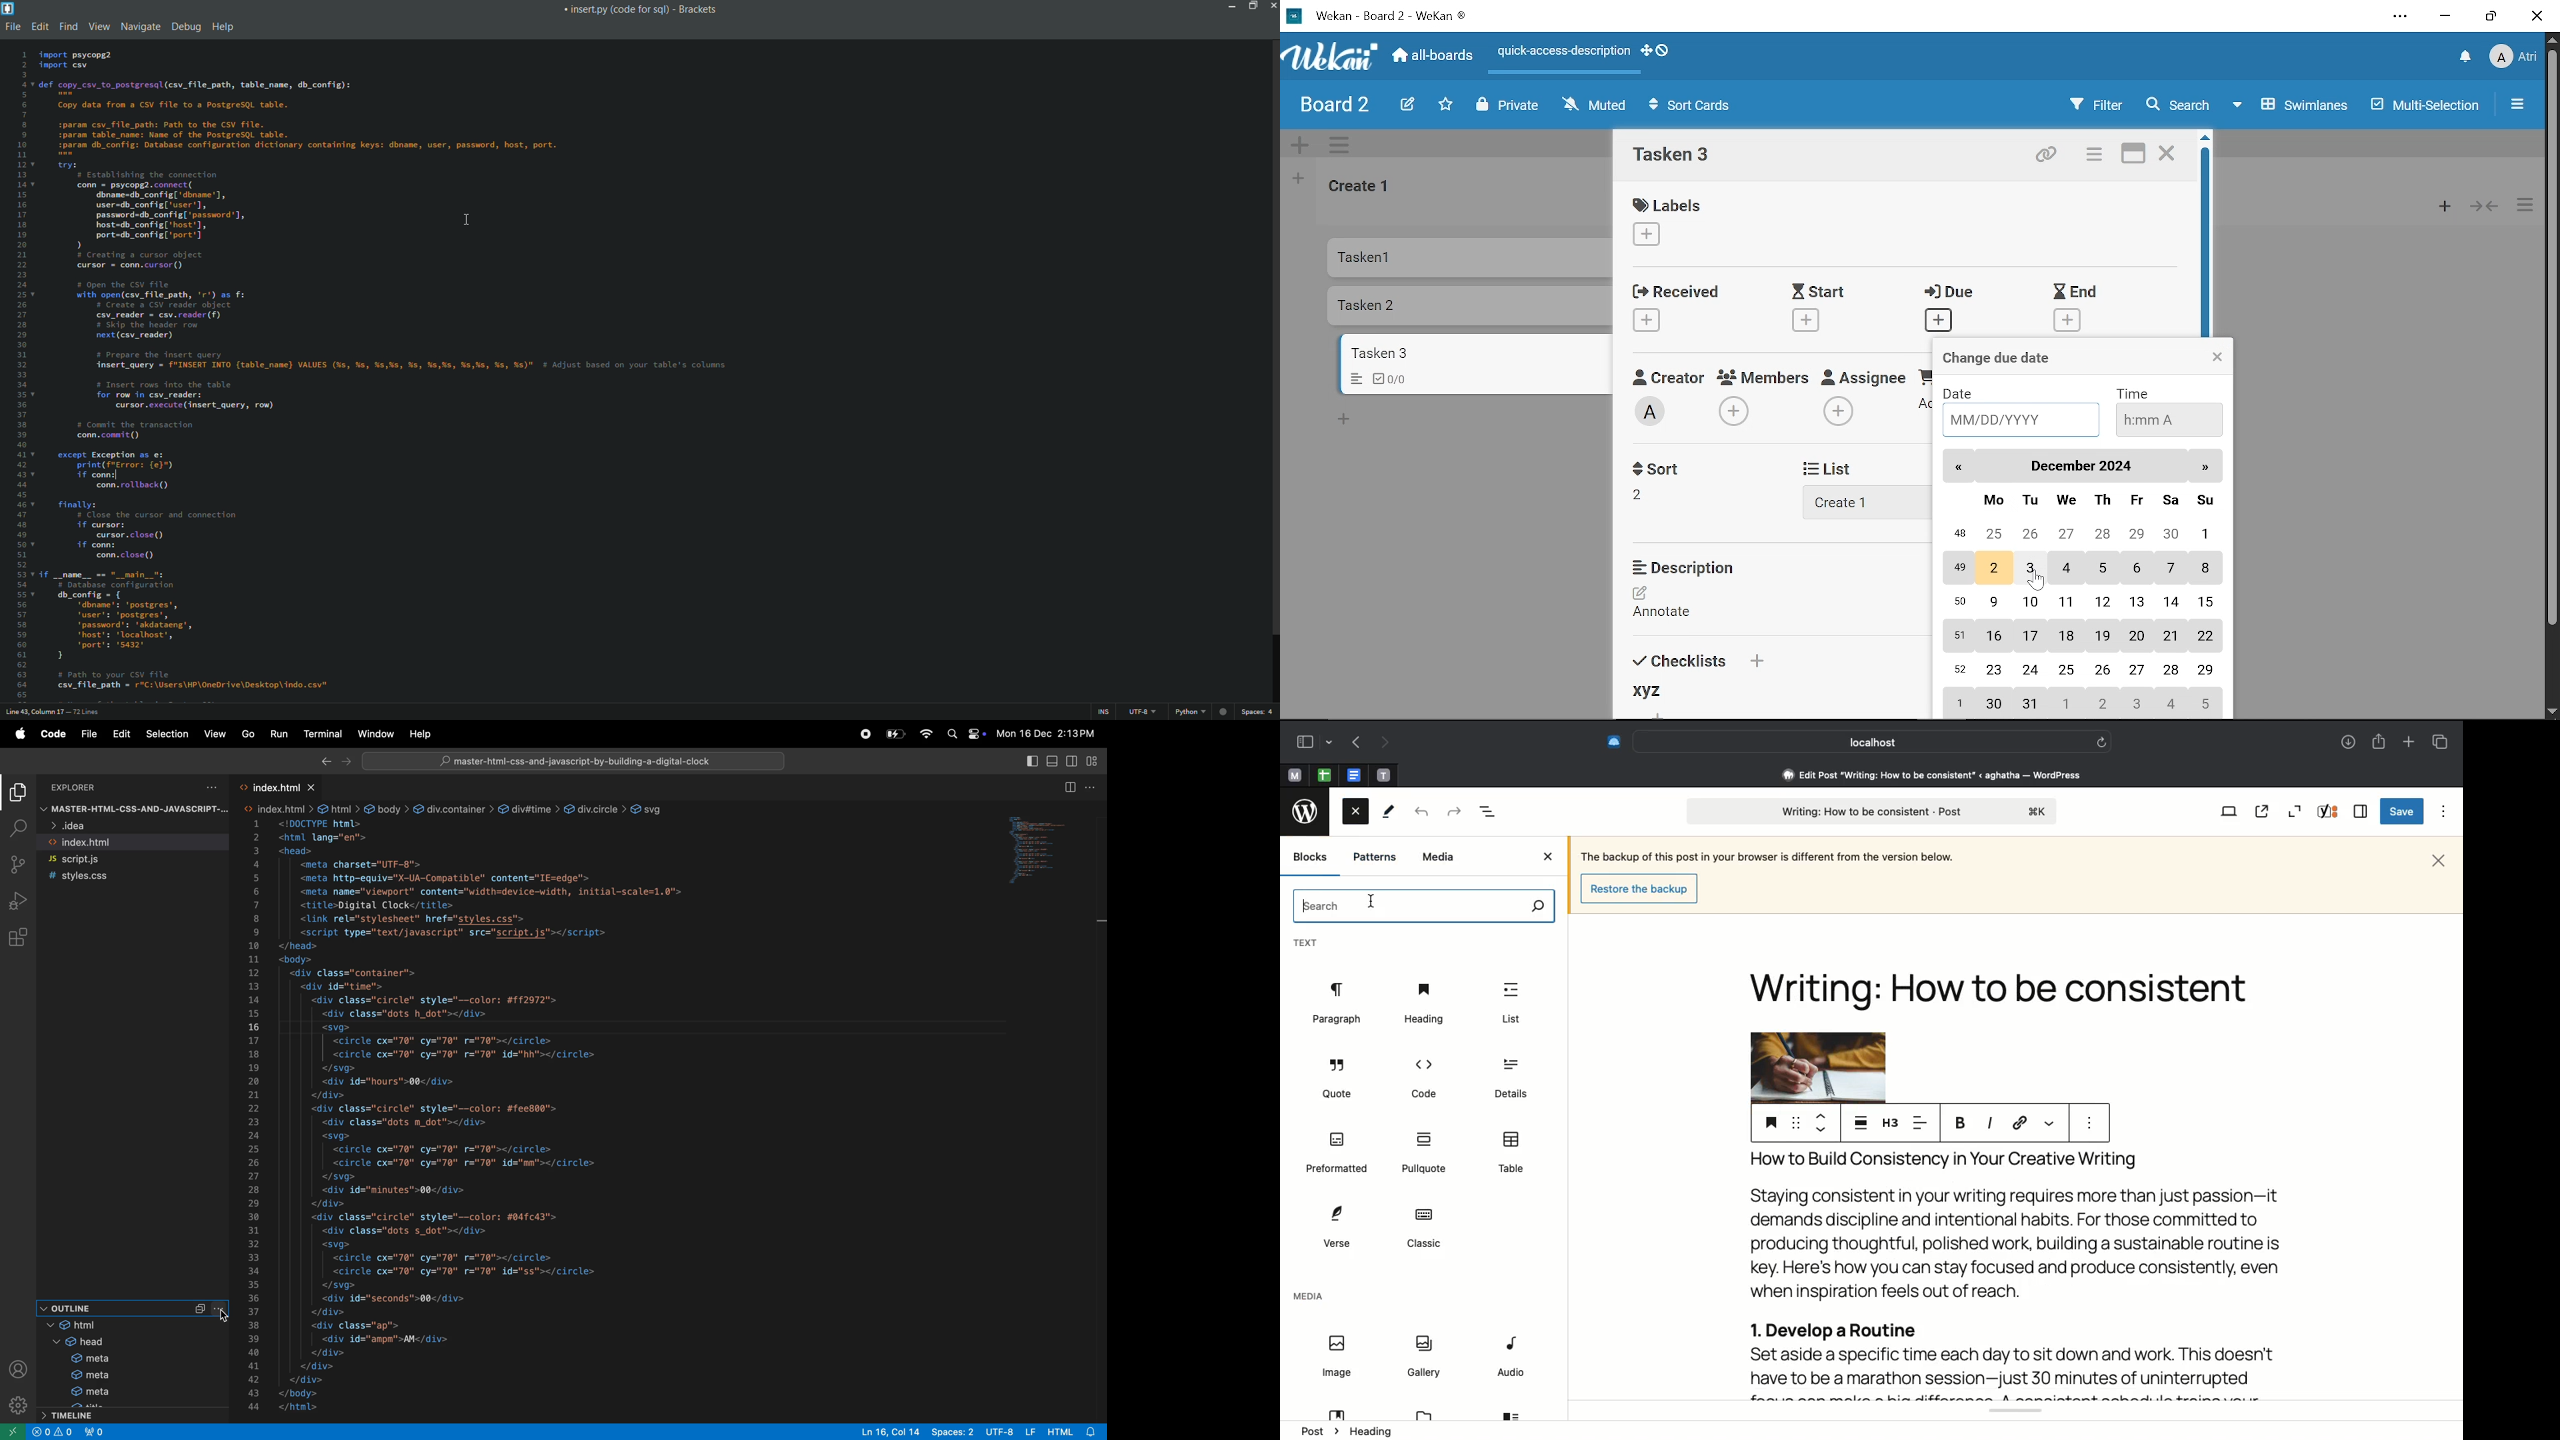 The height and width of the screenshot is (1456, 2576). What do you see at coordinates (1890, 1122) in the screenshot?
I see `H3` at bounding box center [1890, 1122].